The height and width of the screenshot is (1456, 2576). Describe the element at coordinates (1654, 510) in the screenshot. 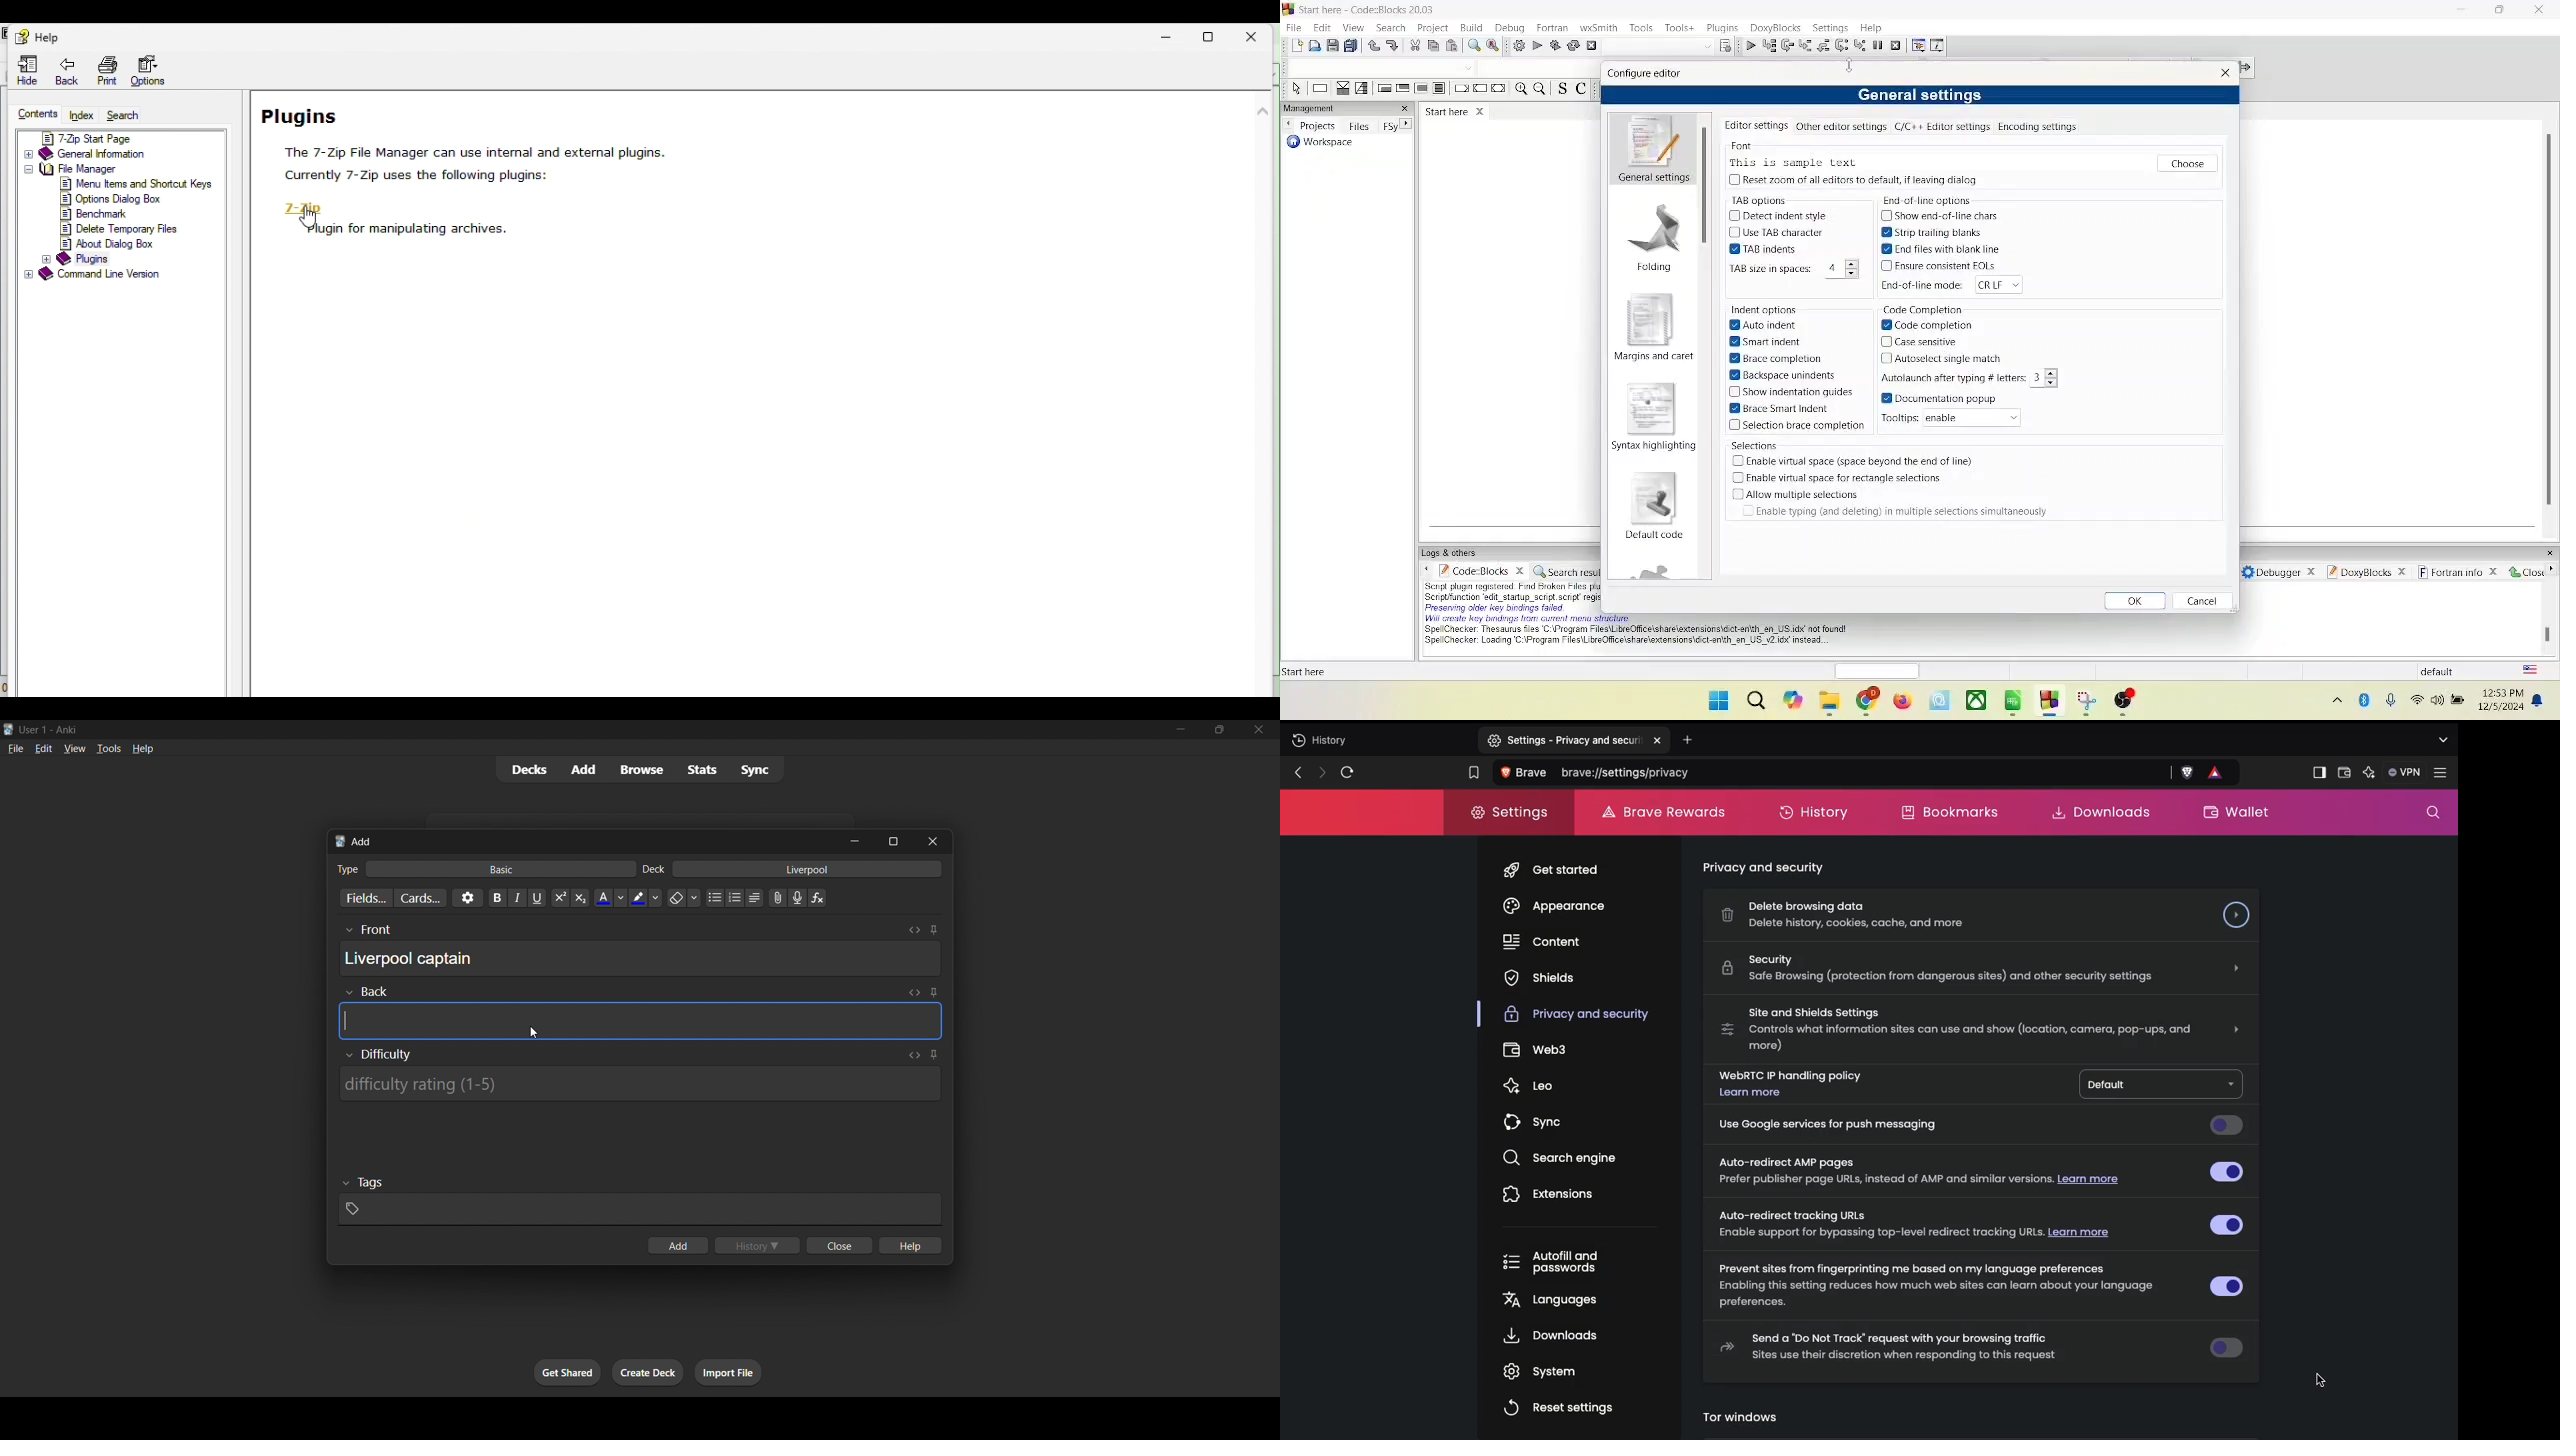

I see `default code` at that location.